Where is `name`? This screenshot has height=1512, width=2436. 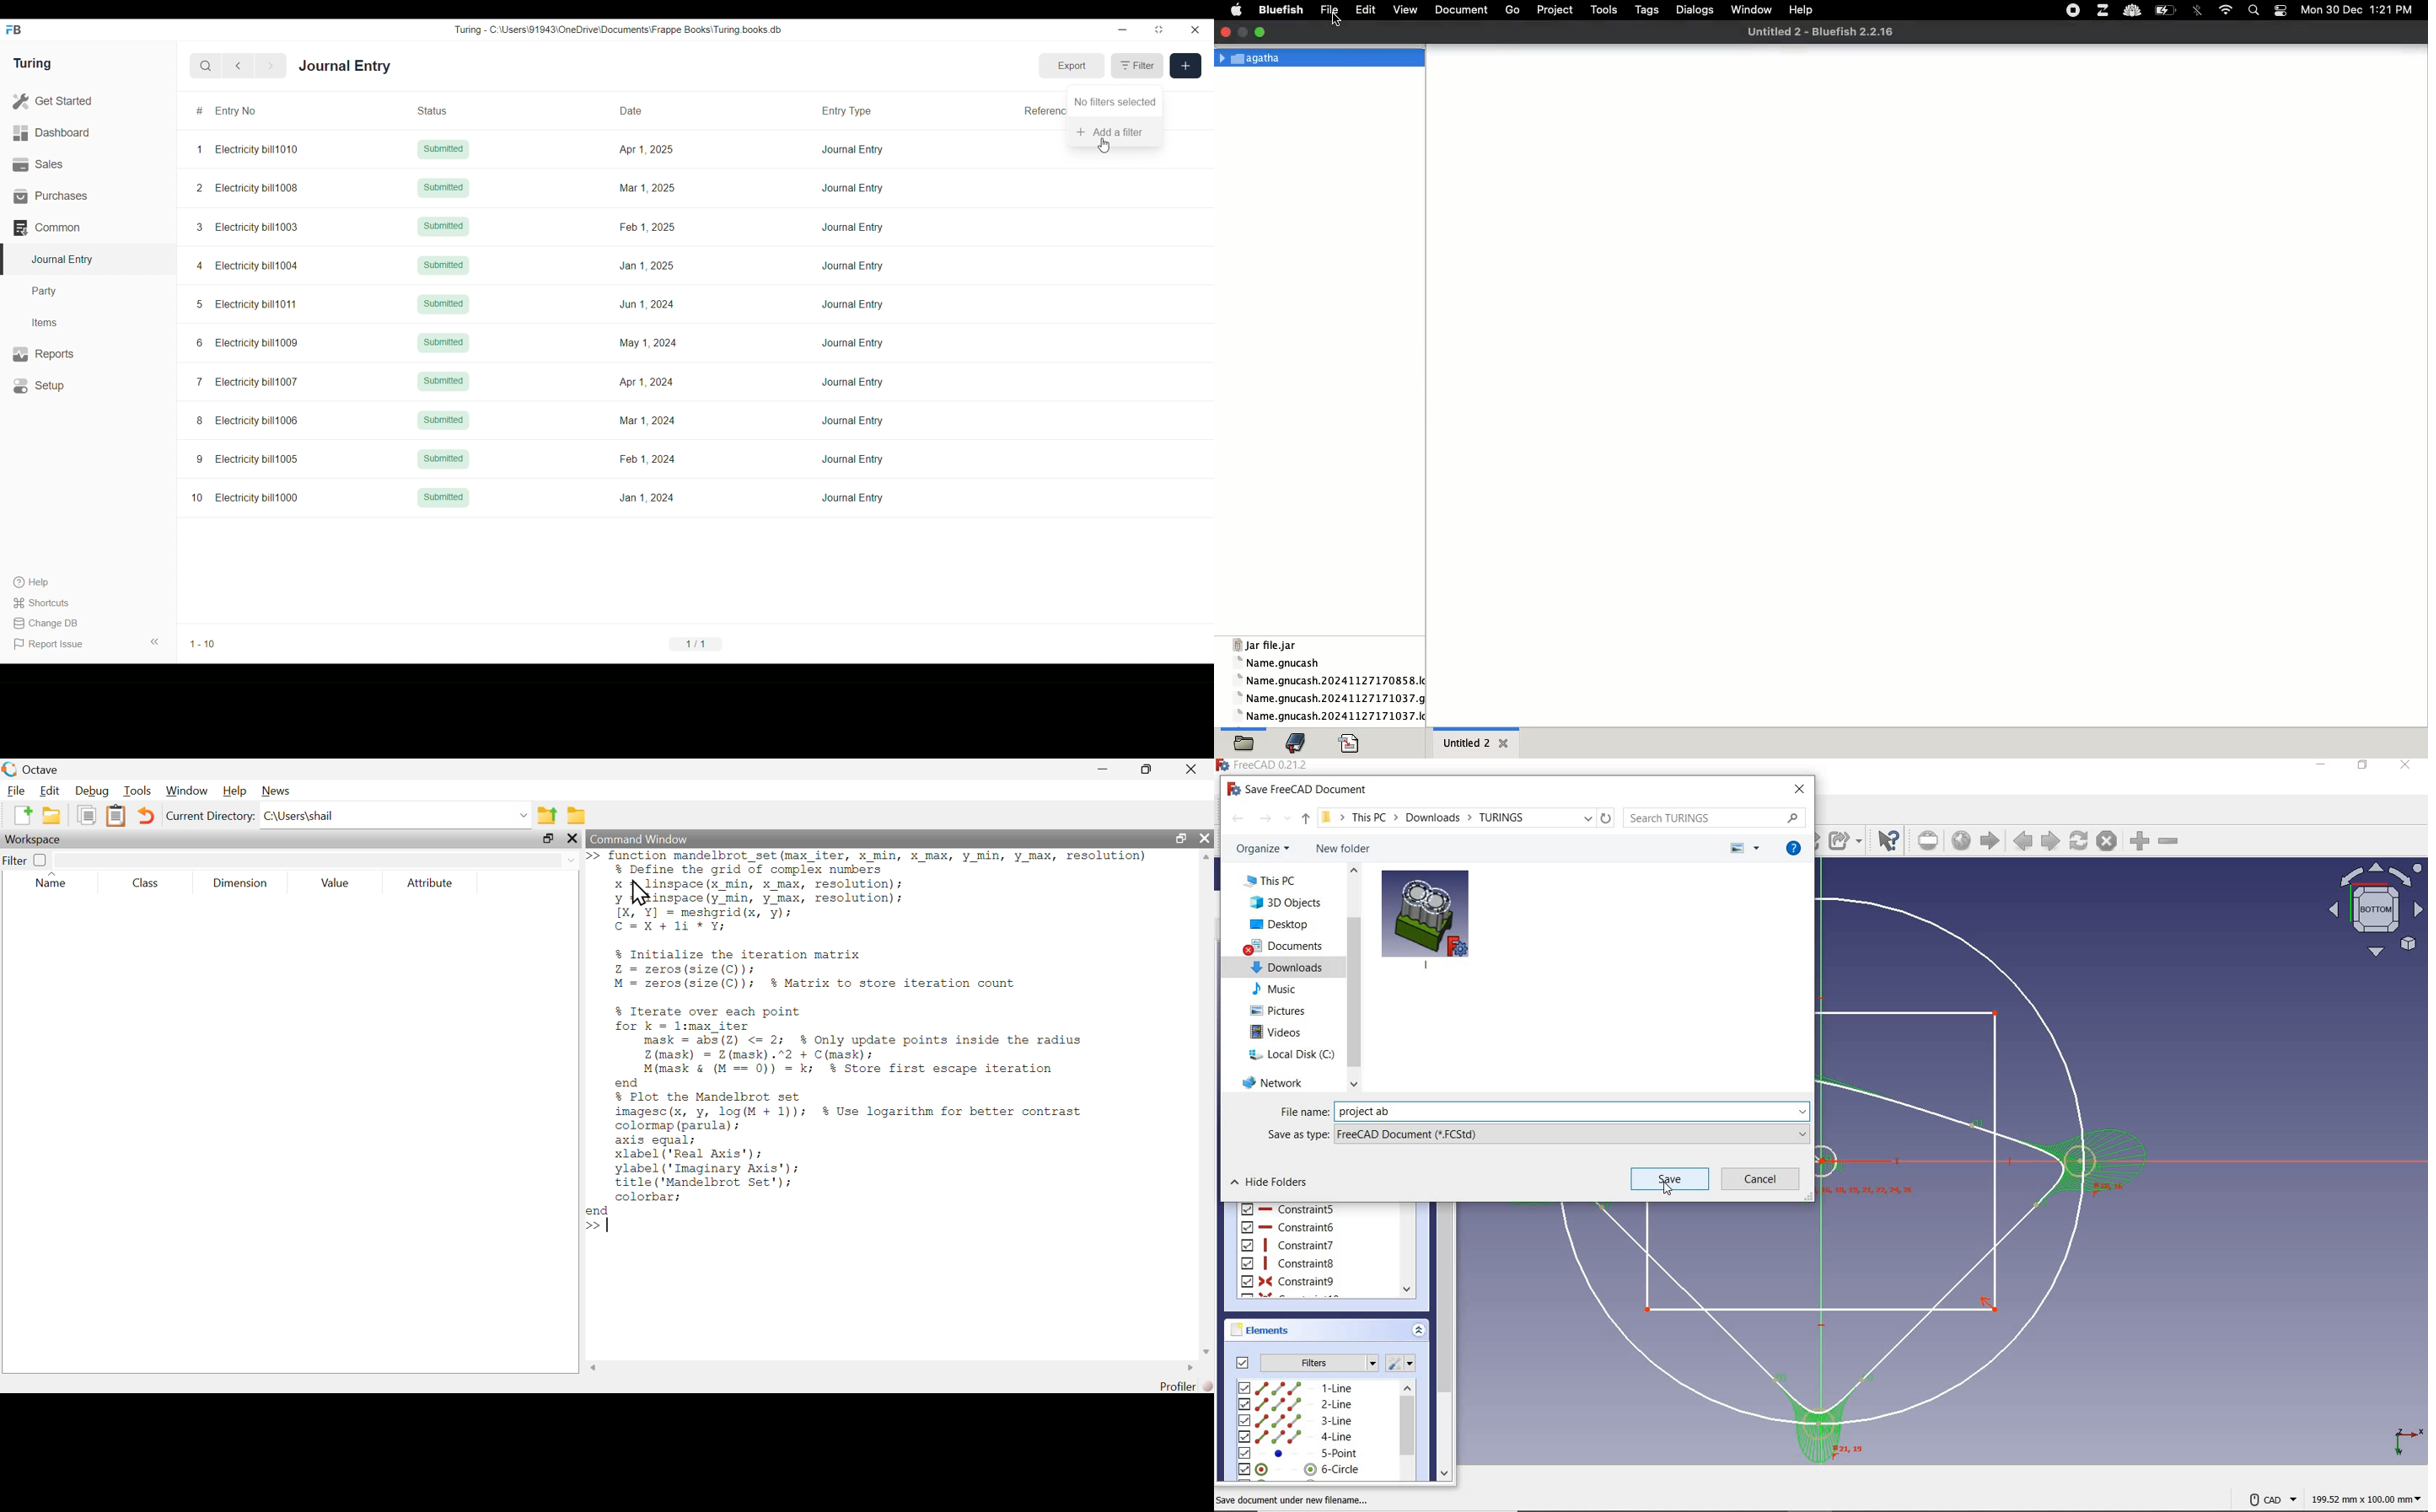 name is located at coordinates (1331, 716).